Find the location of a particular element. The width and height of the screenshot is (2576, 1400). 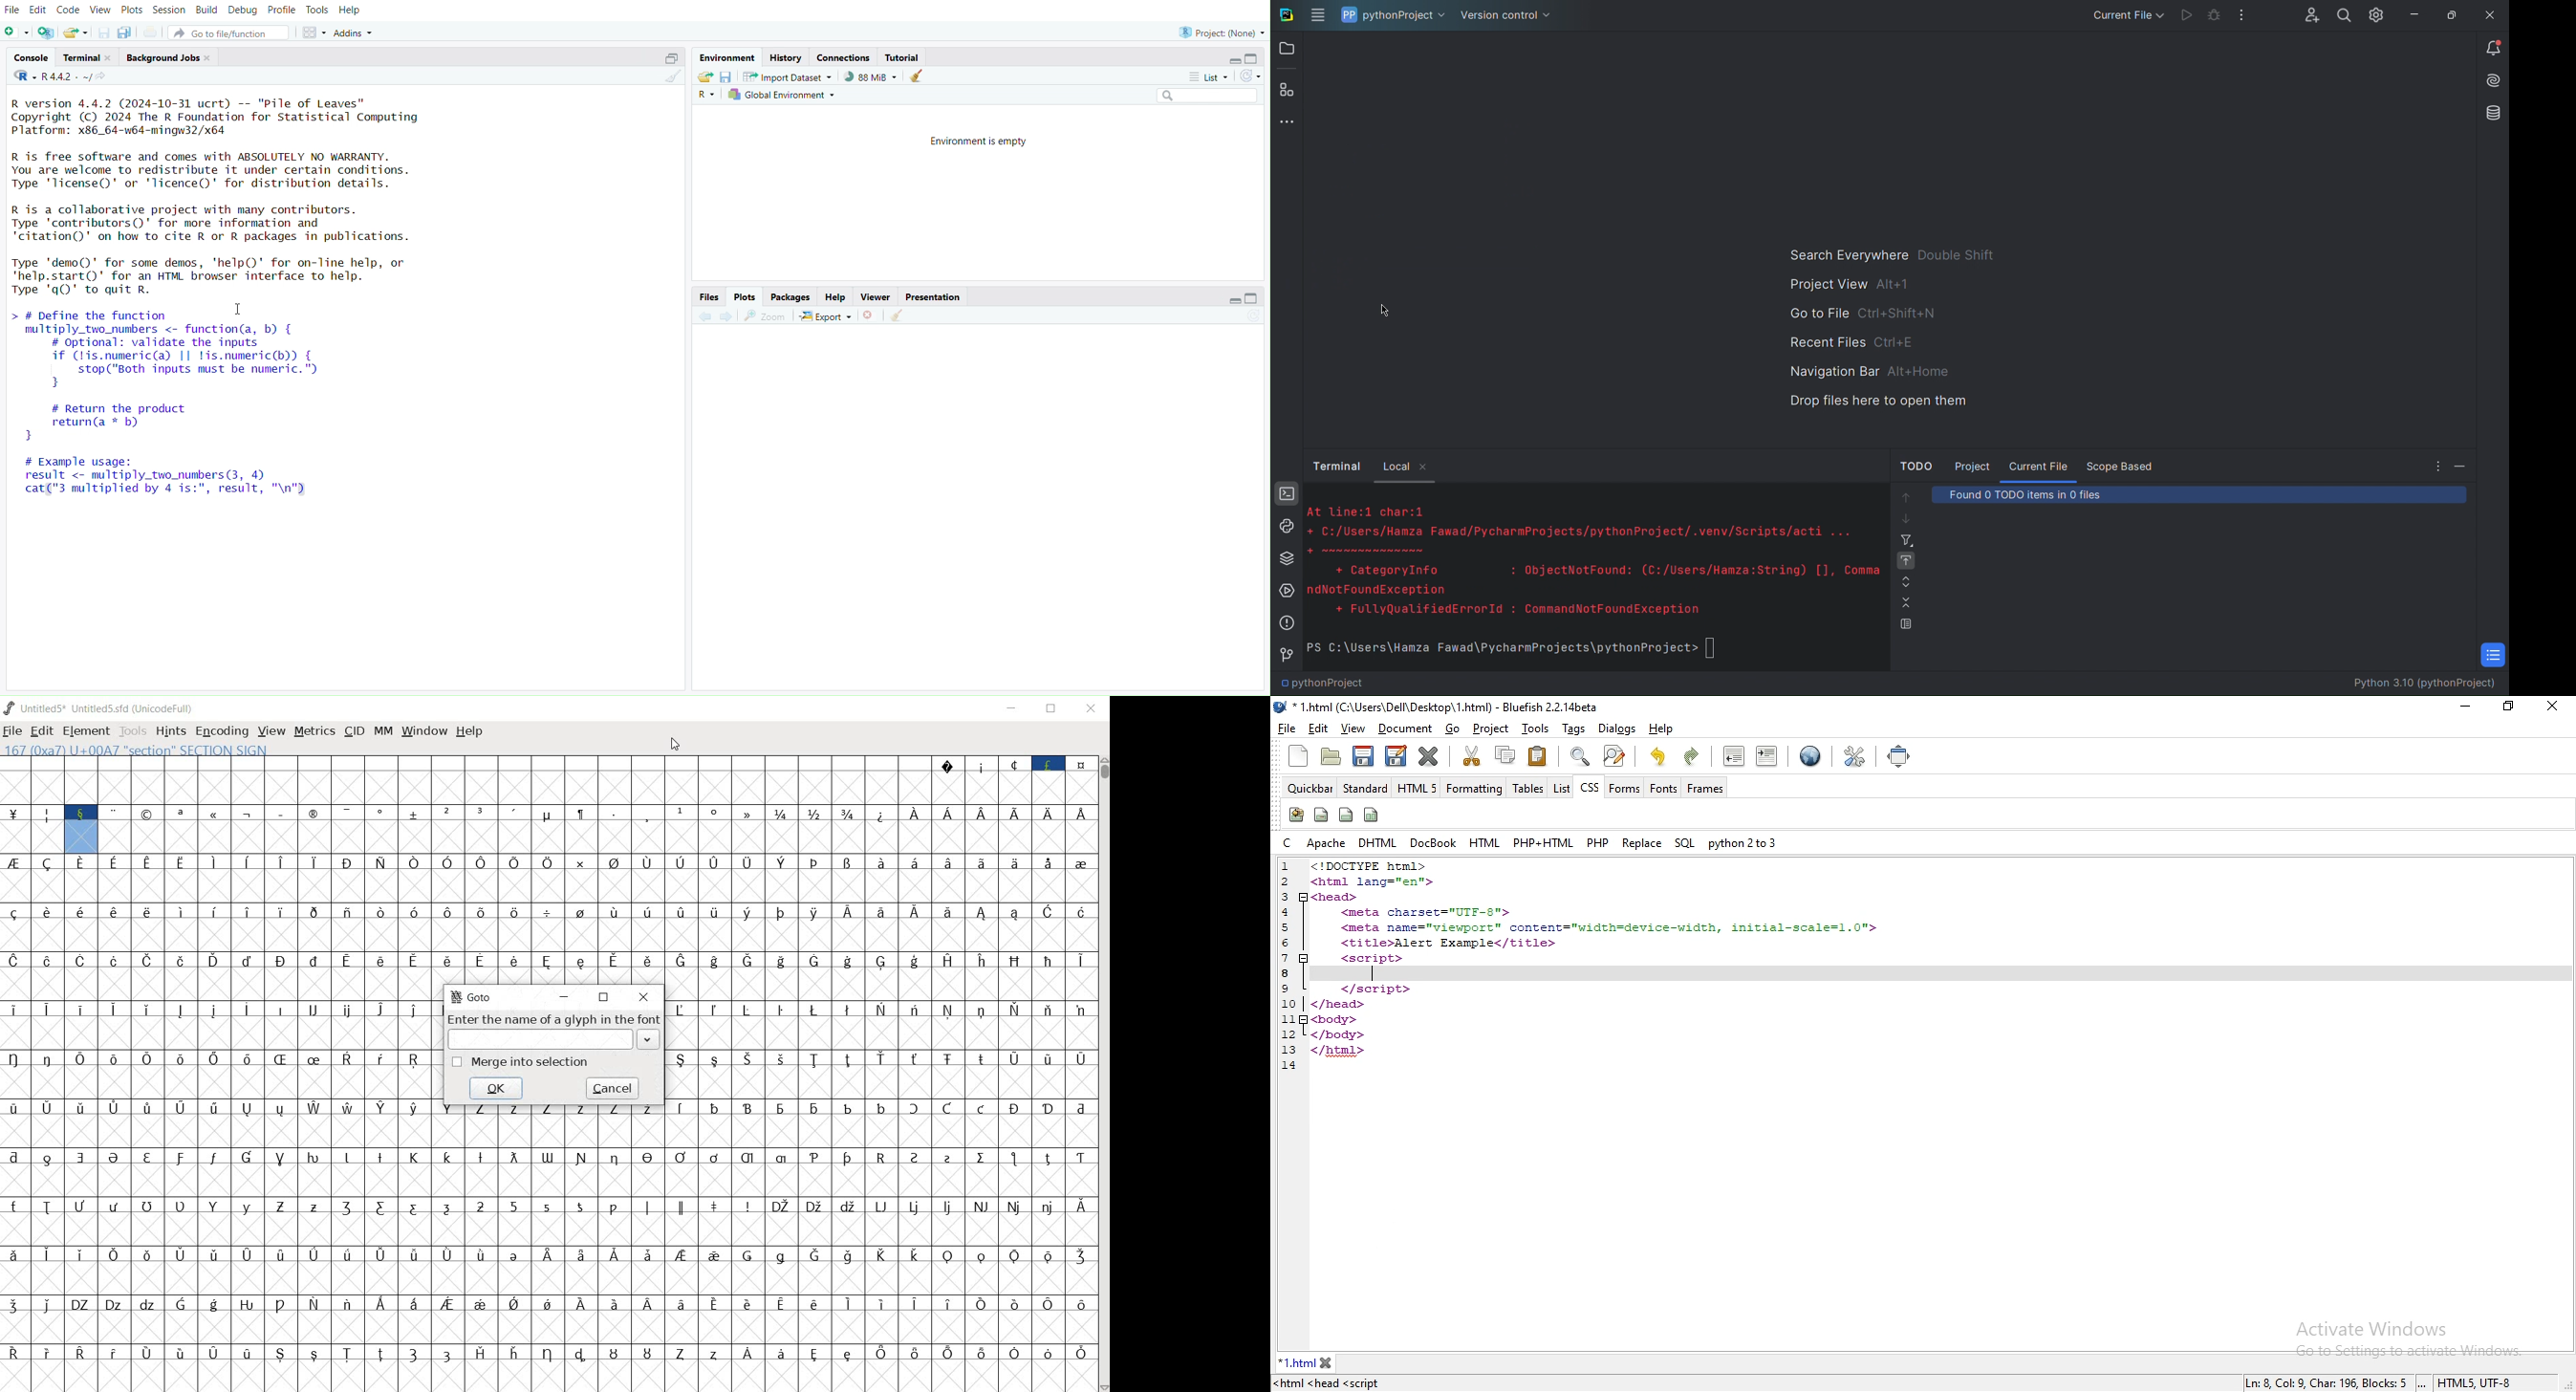

More is located at coordinates (2243, 16).